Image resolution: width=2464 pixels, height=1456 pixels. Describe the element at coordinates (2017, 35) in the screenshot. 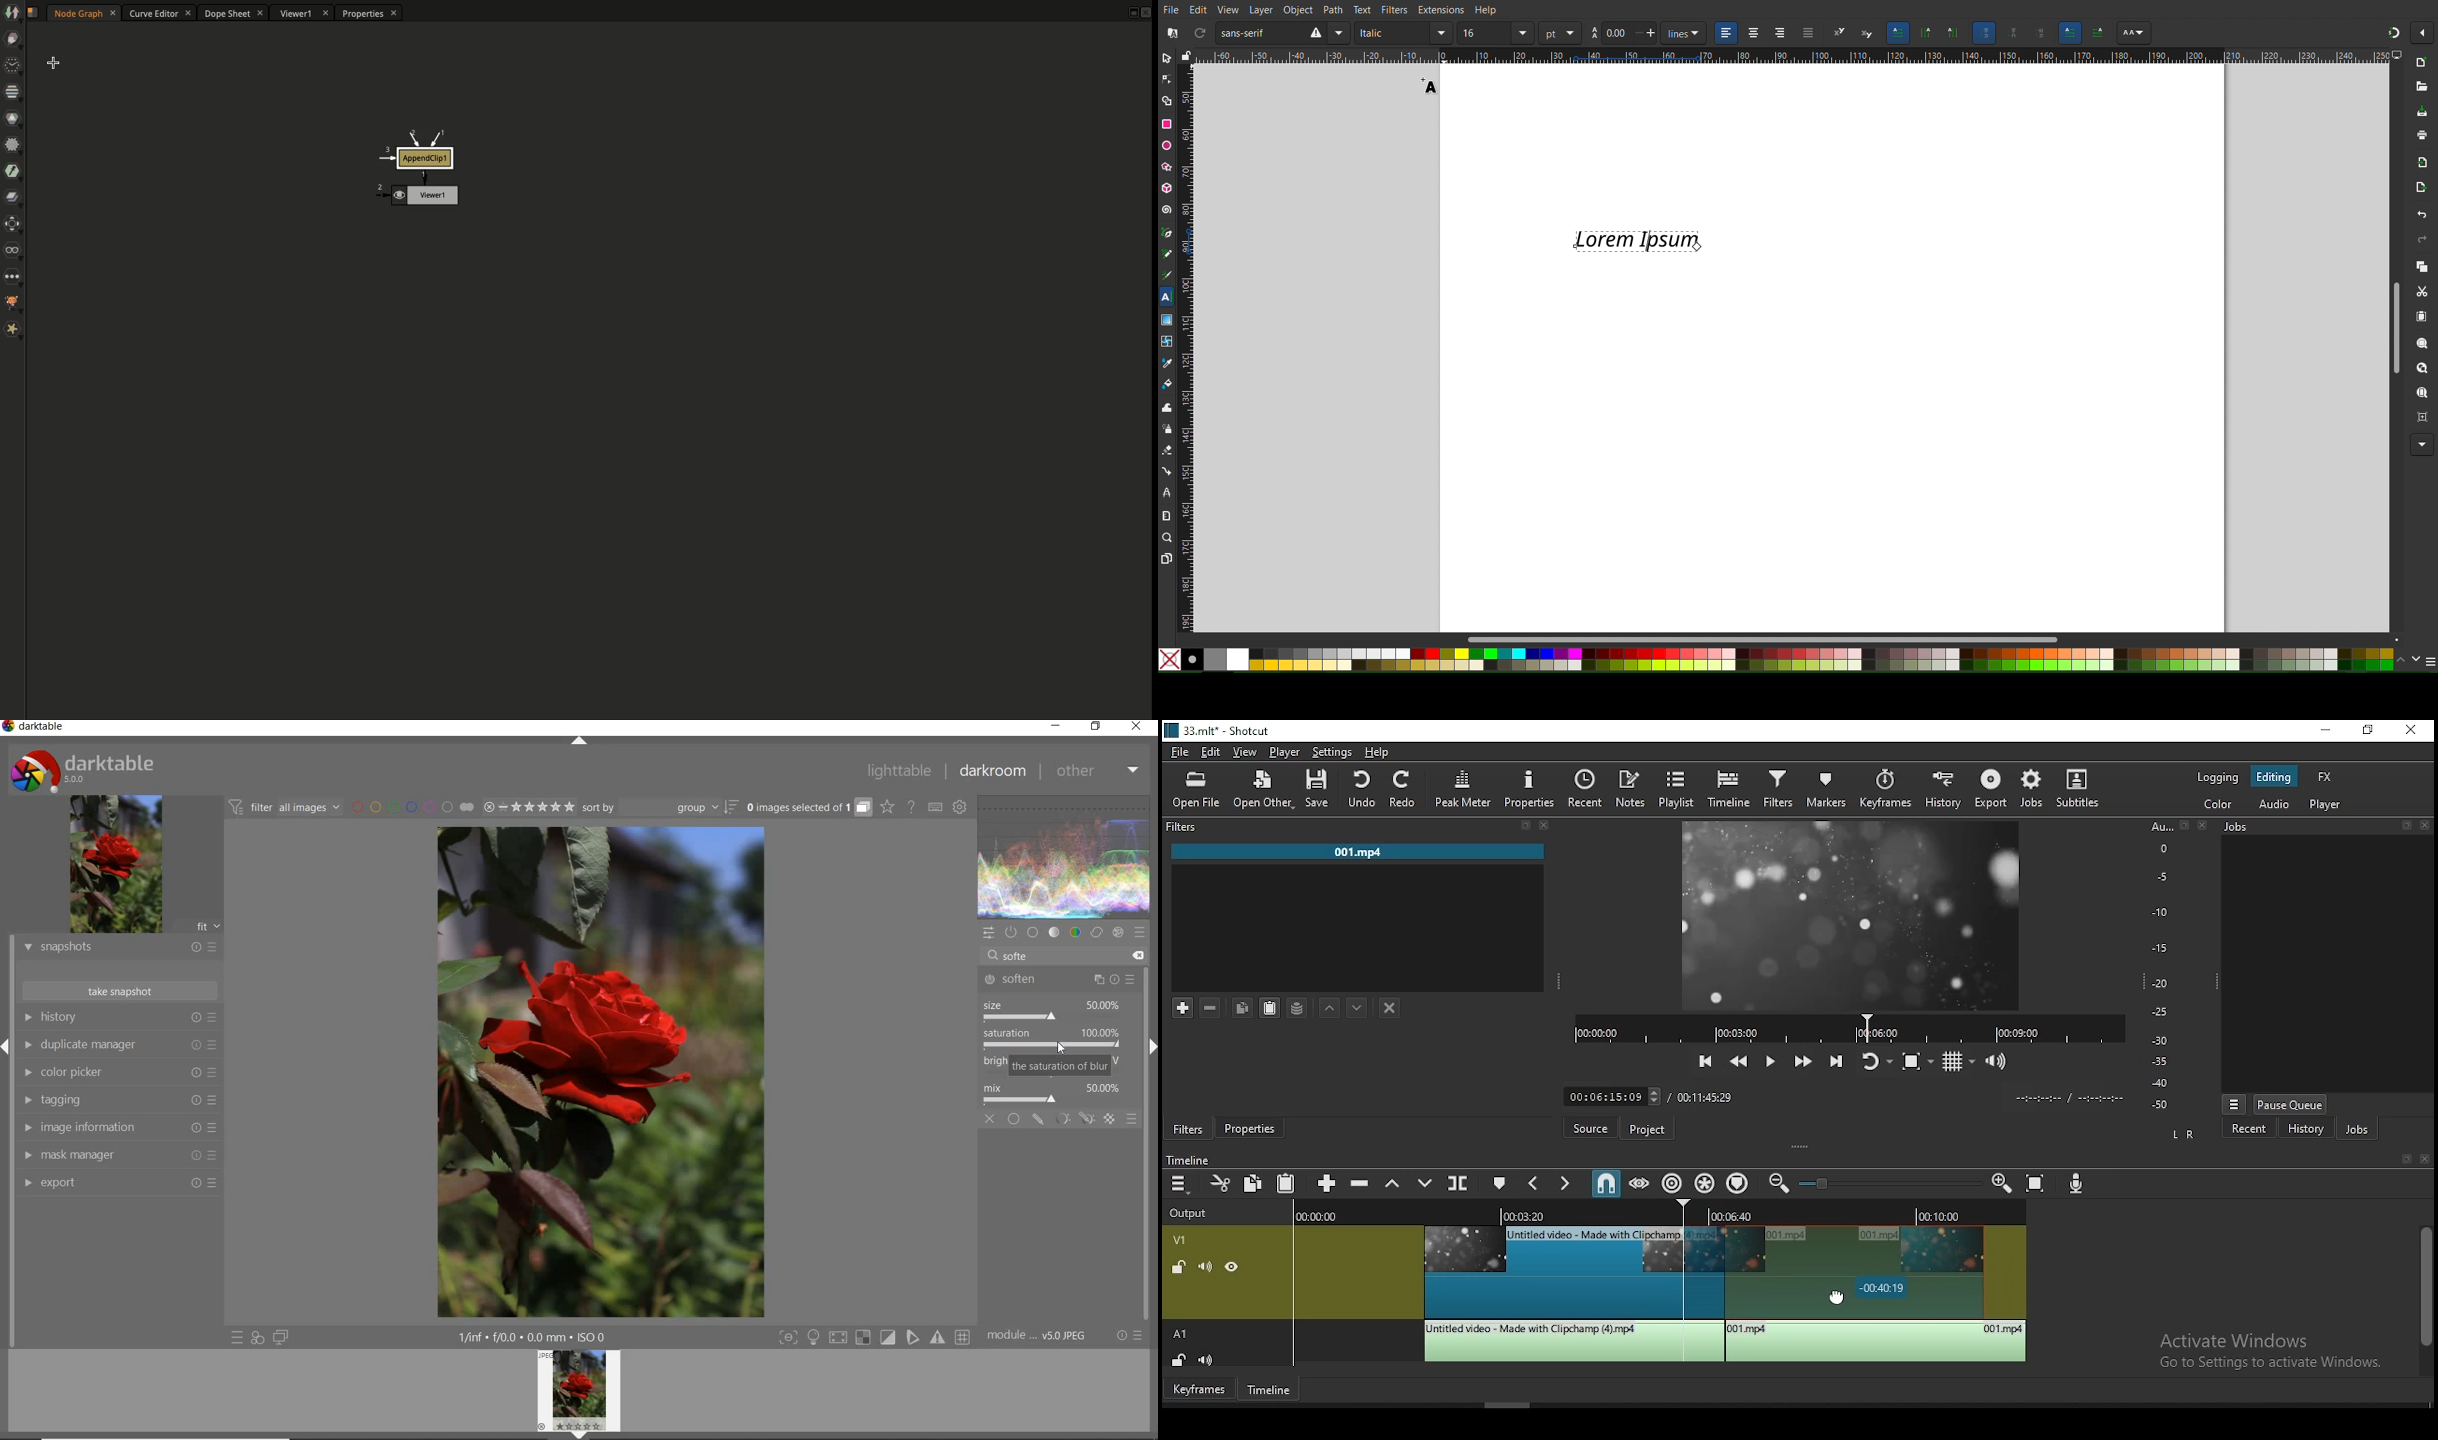

I see `Upright glyph orientation` at that location.